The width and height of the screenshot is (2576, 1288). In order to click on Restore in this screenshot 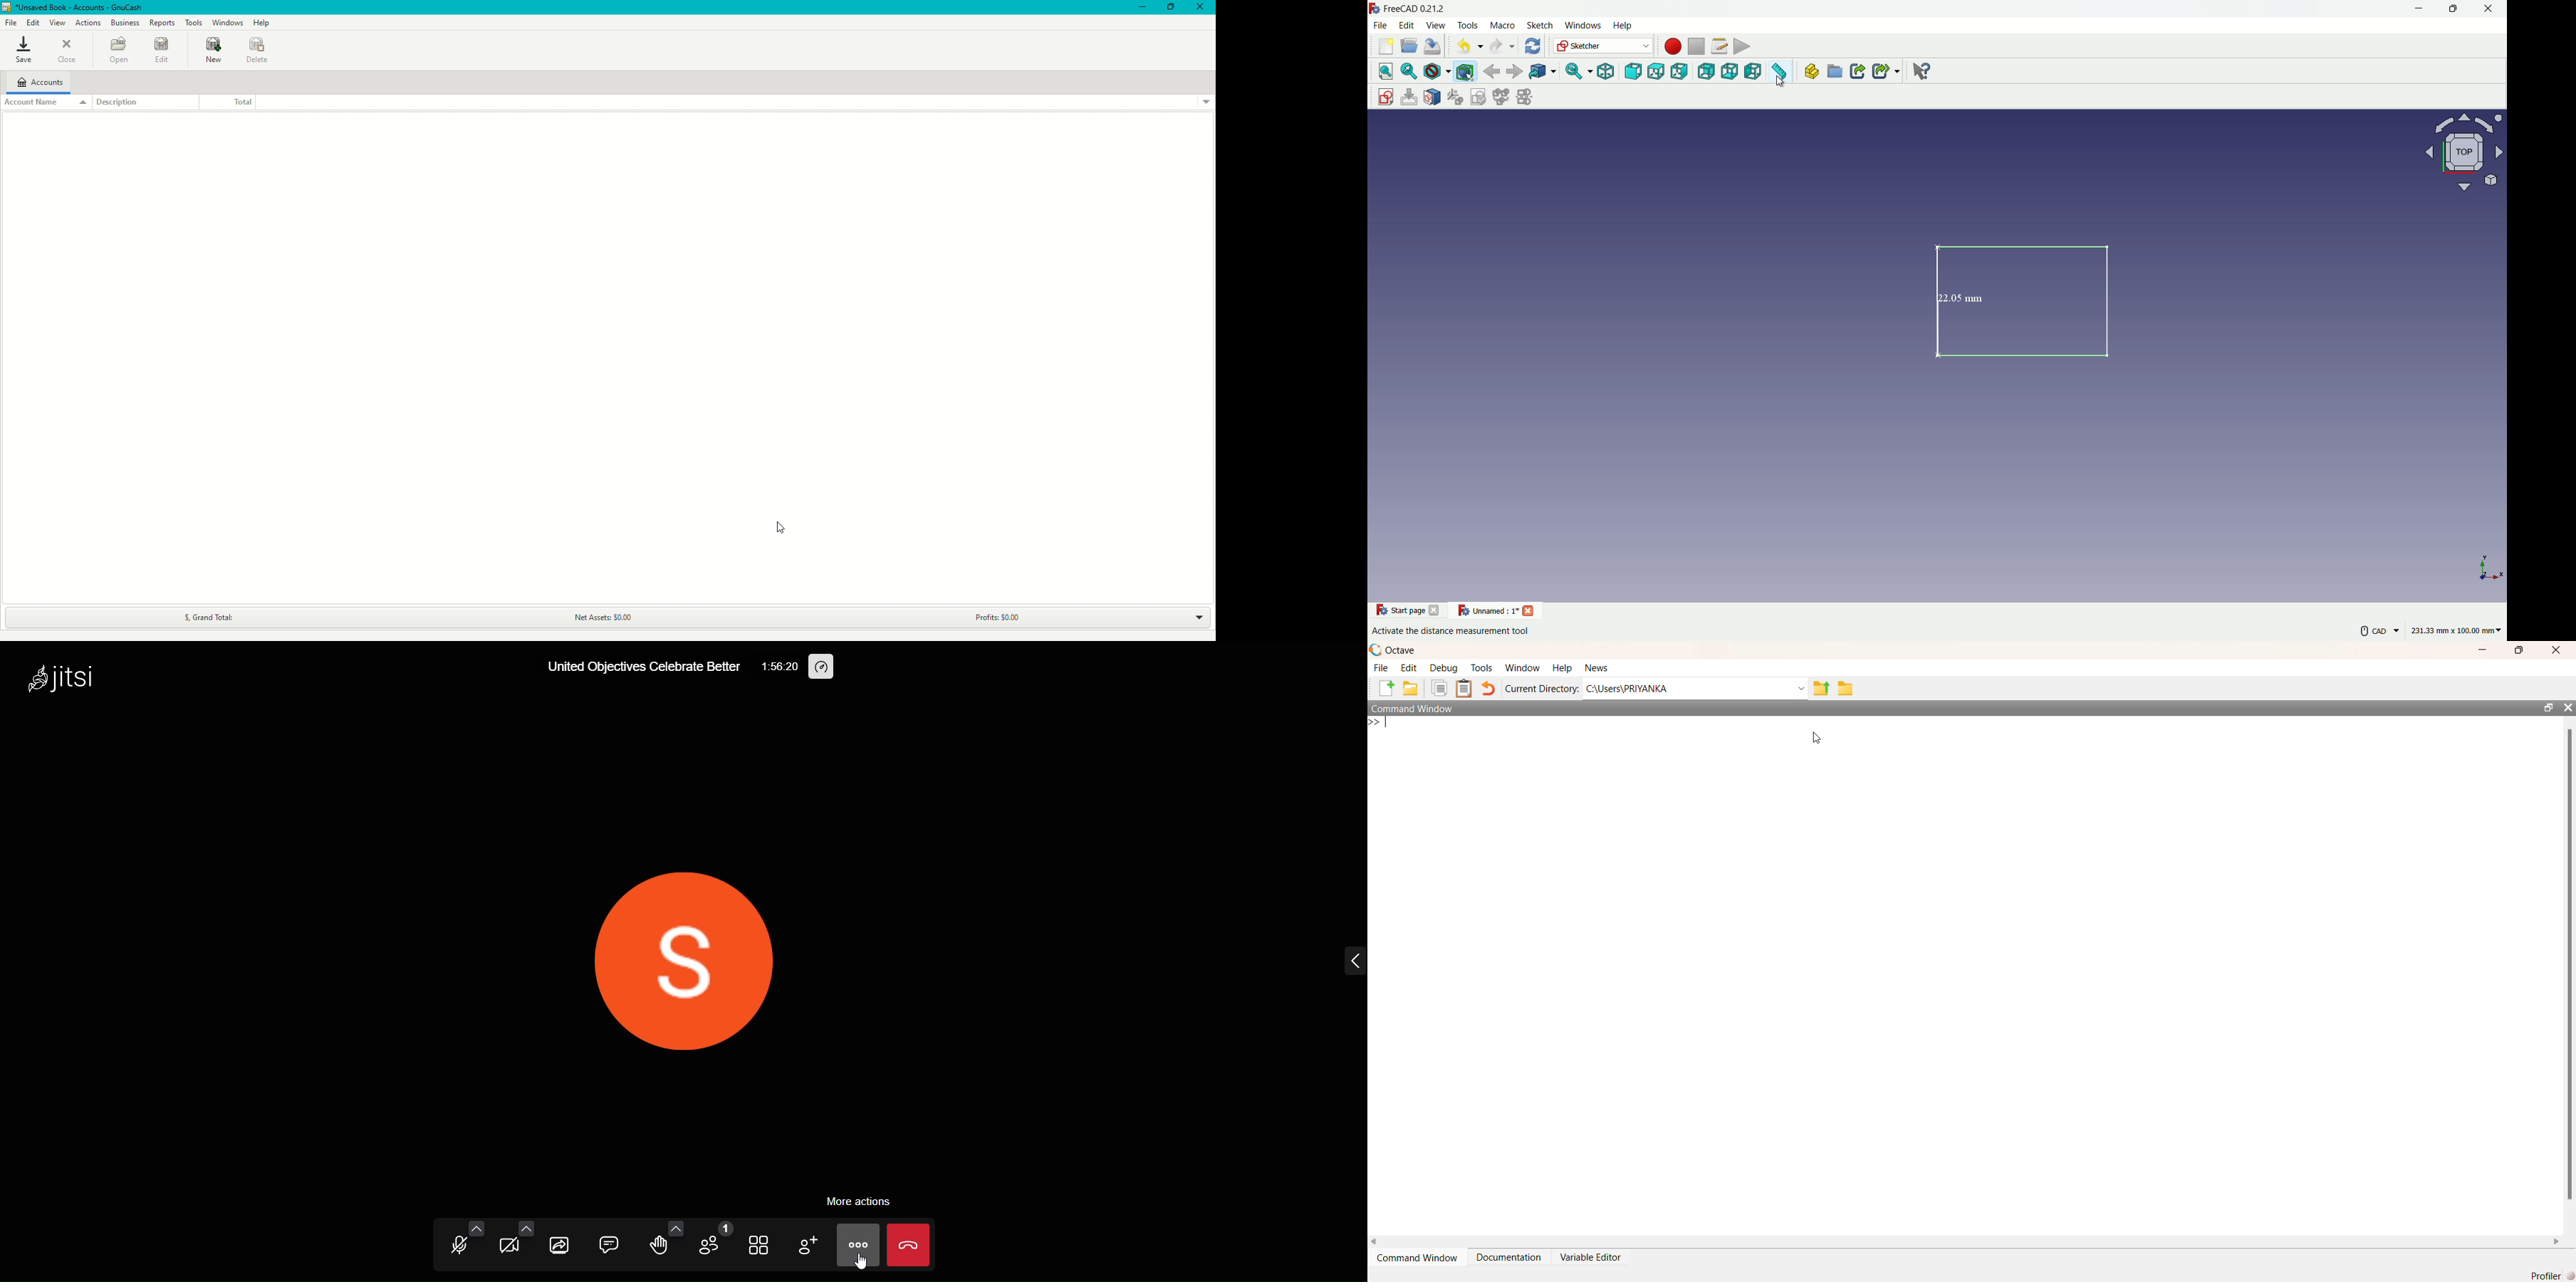, I will do `click(1170, 7)`.